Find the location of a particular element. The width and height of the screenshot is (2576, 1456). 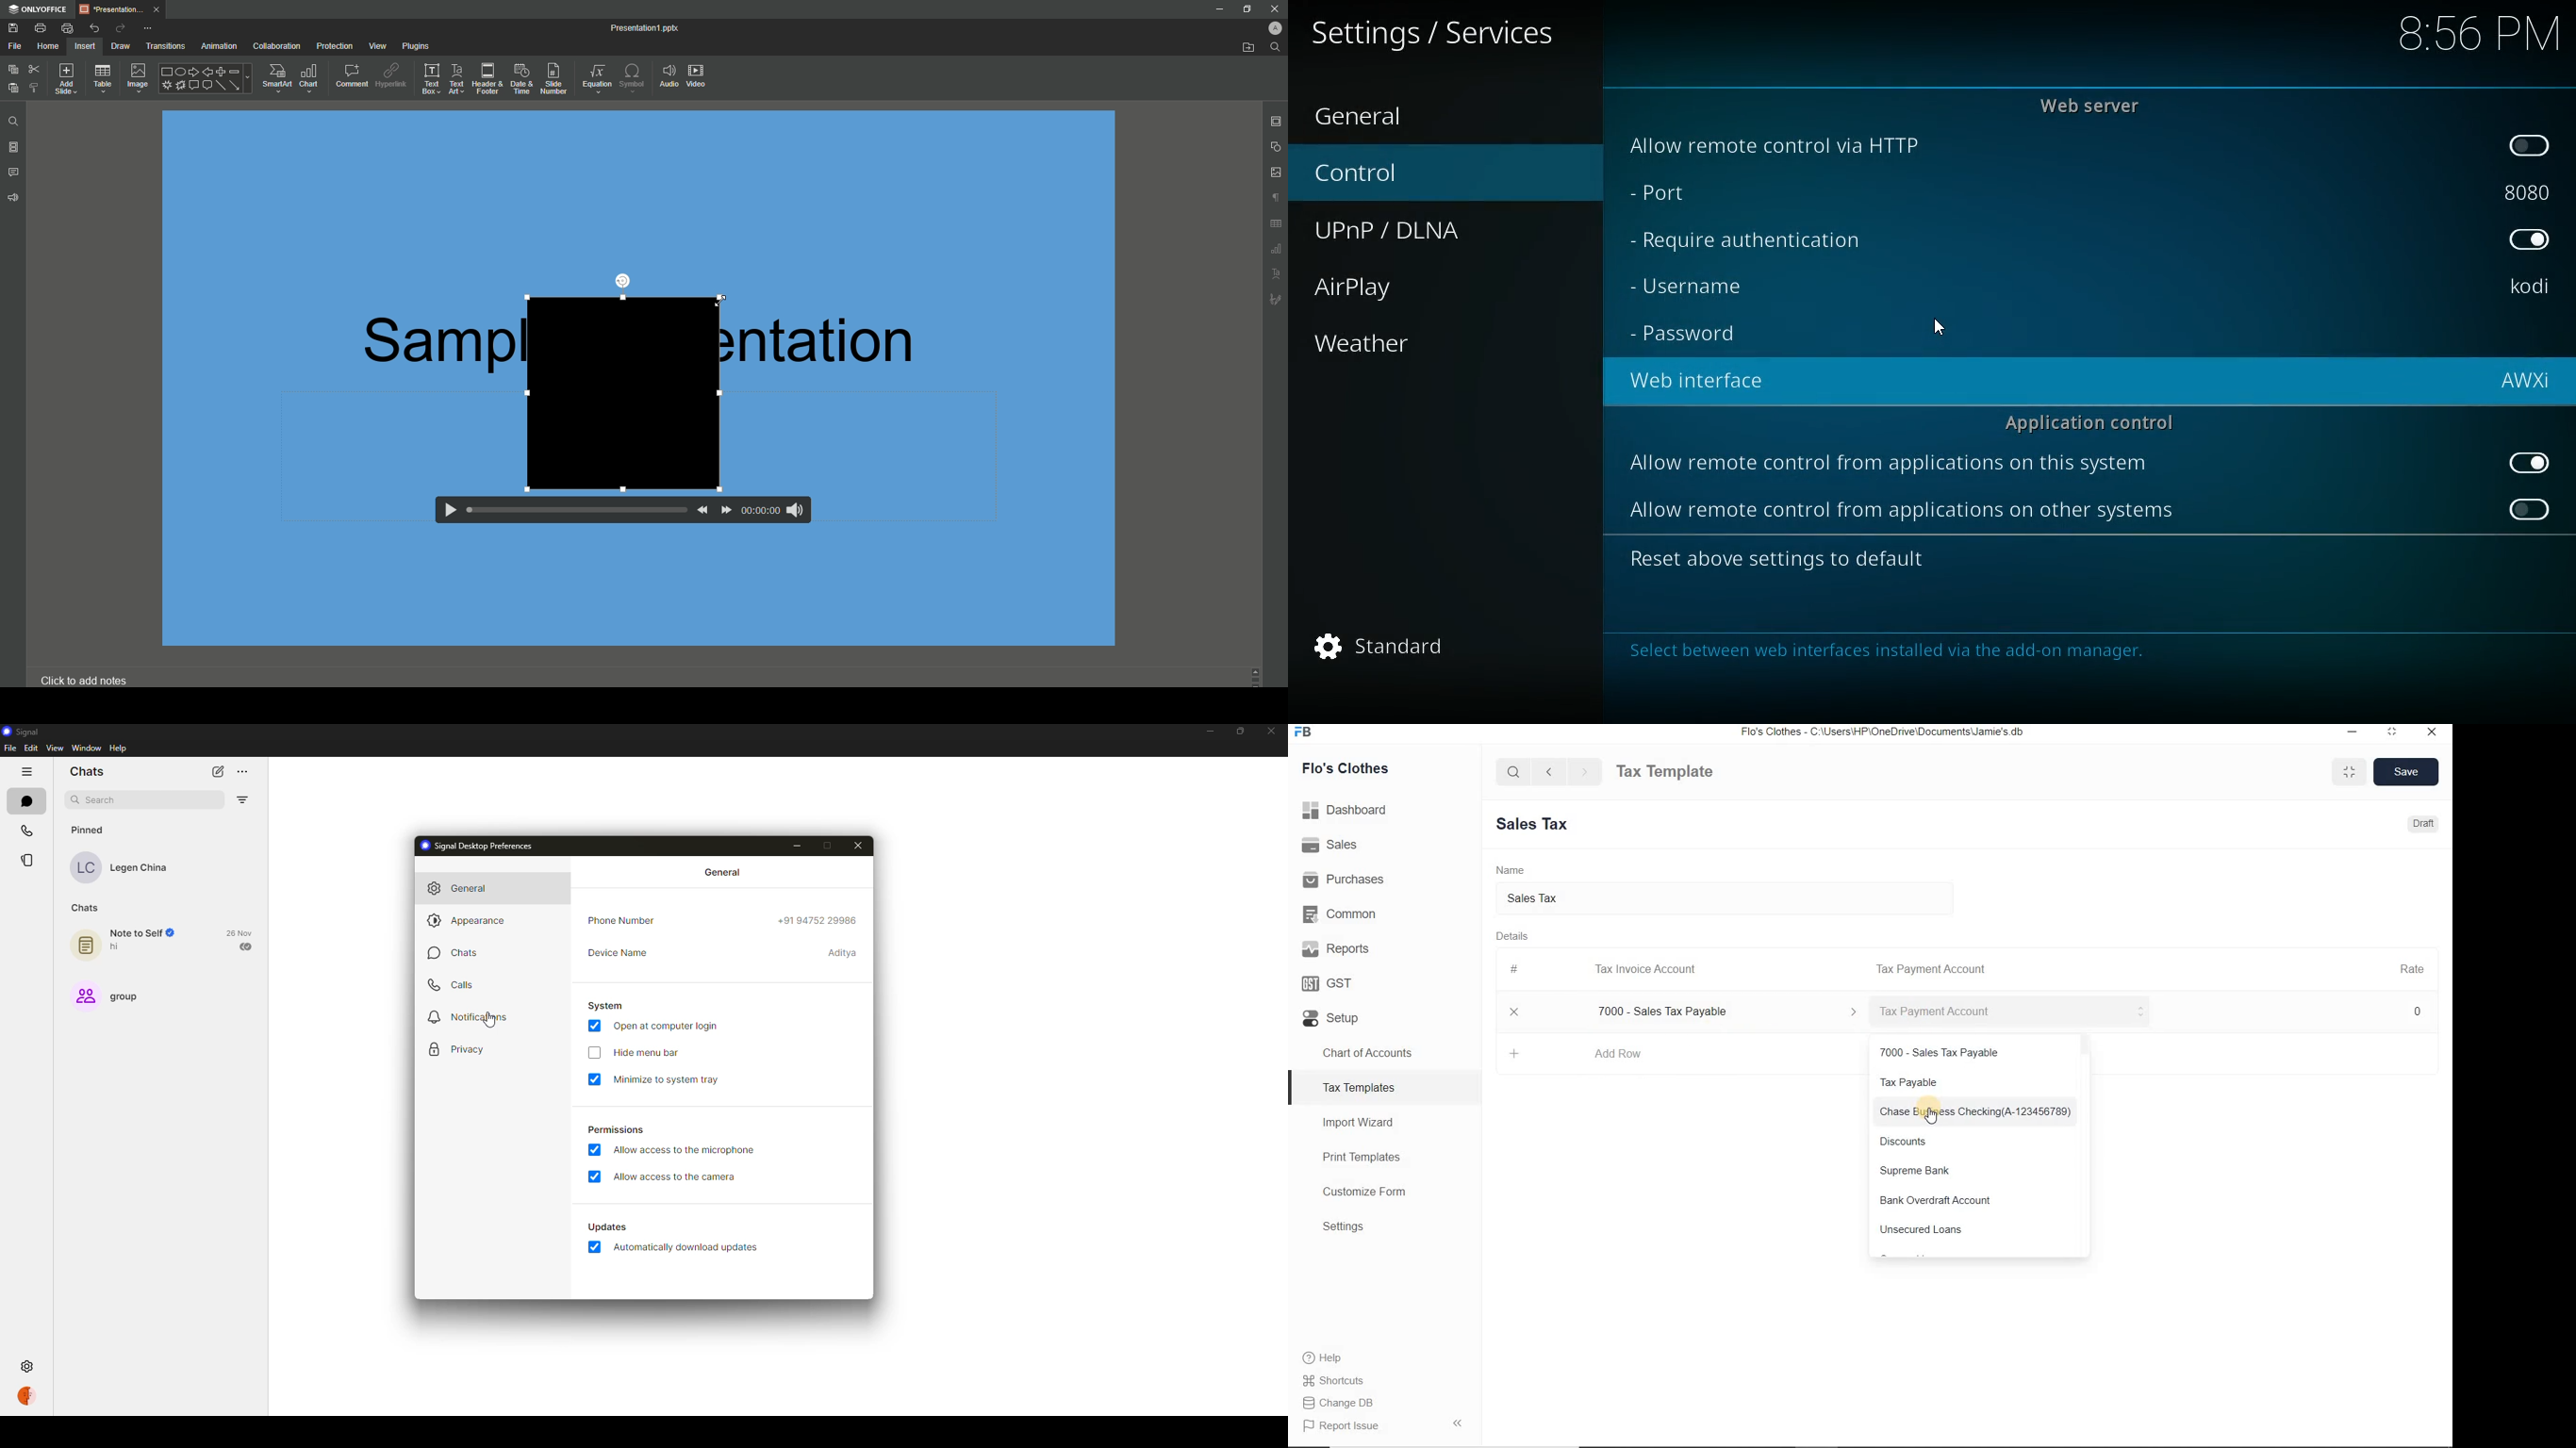

Setup is located at coordinates (1384, 1015).